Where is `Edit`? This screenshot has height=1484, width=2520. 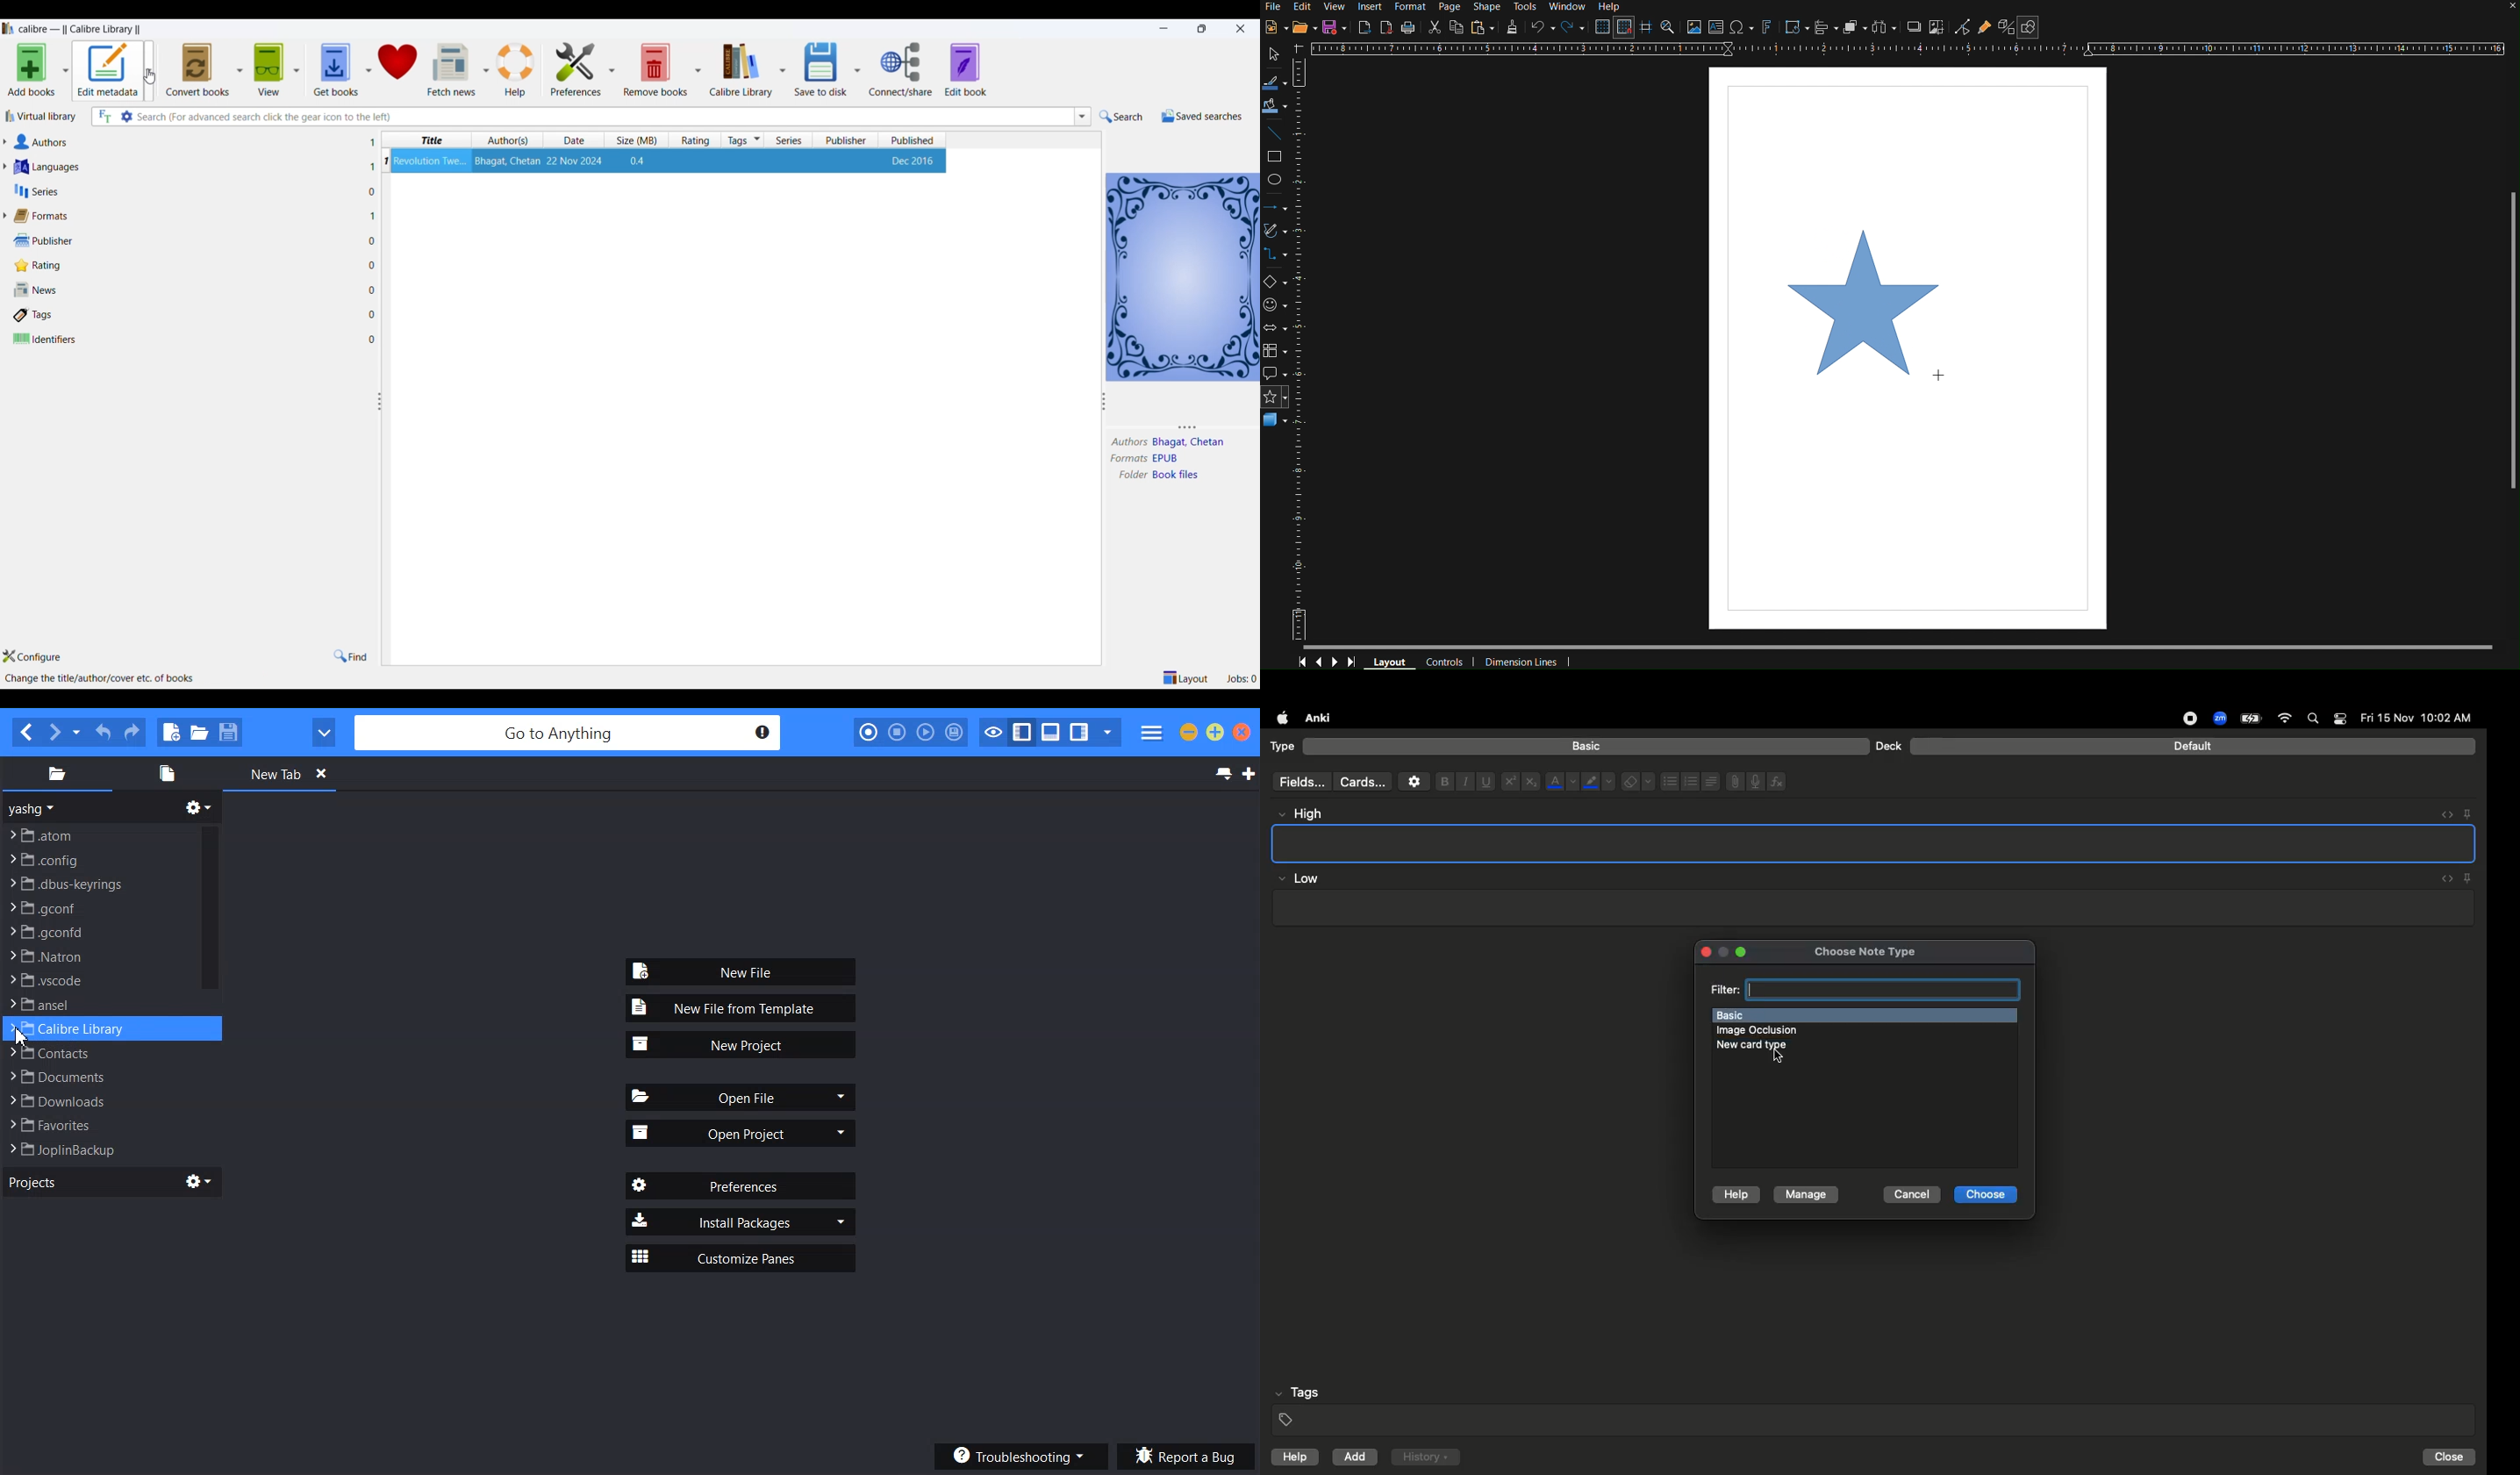 Edit is located at coordinates (1305, 8).